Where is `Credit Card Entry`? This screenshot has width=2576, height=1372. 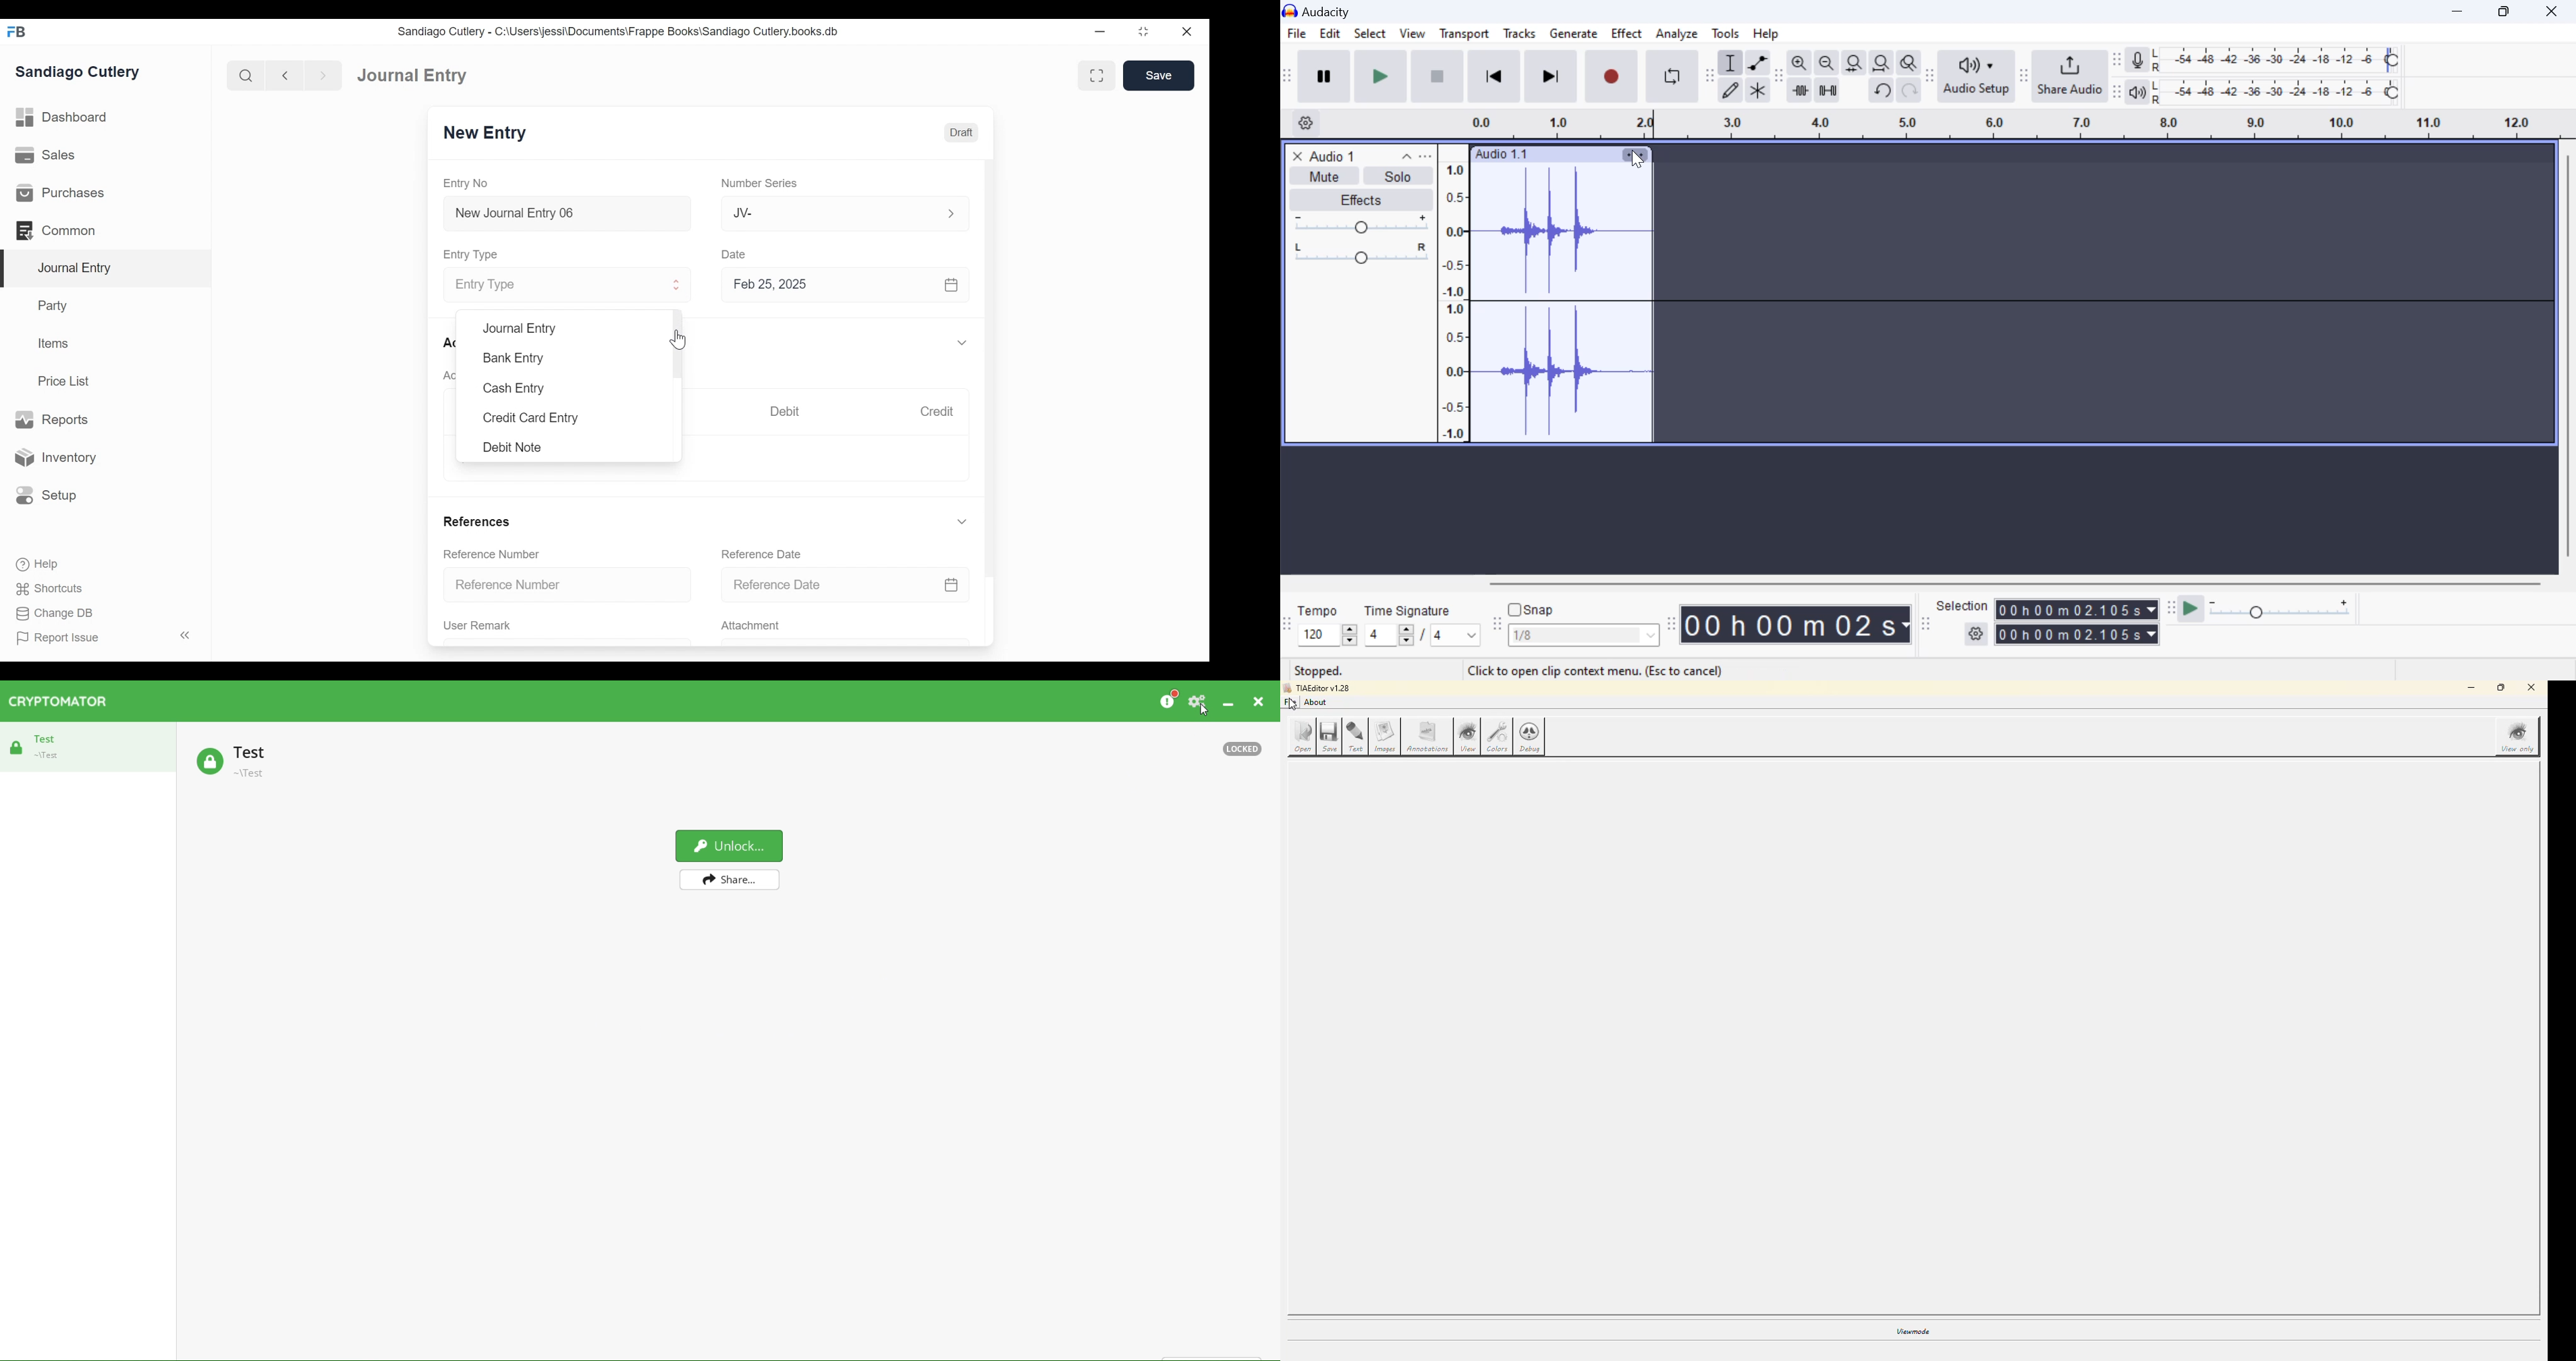
Credit Card Entry is located at coordinates (531, 418).